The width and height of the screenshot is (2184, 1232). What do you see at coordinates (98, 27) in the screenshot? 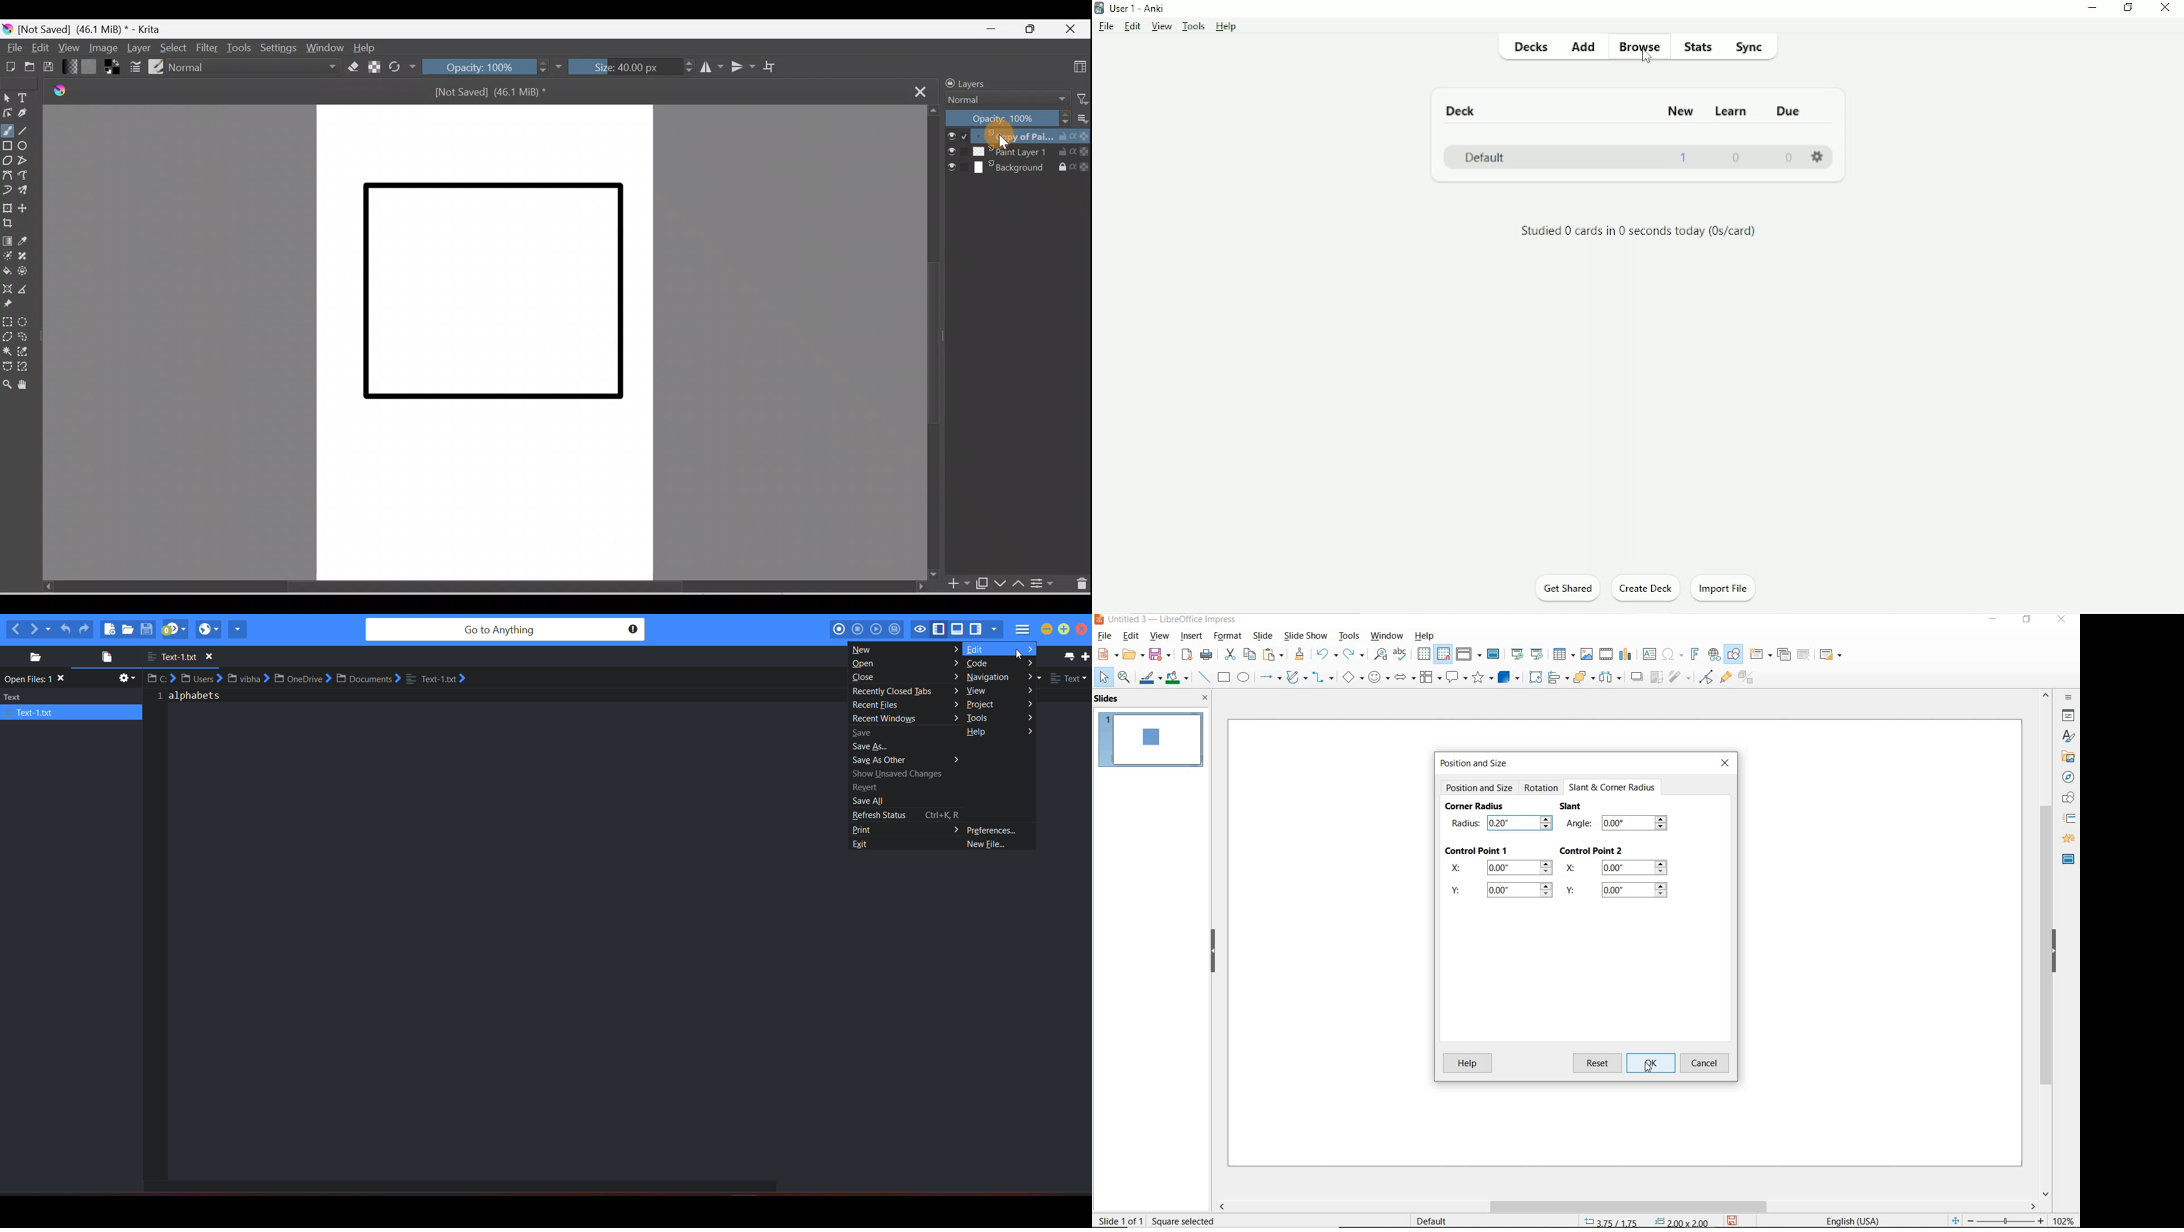
I see `[Not Saved] (46 1 MiB) * - Krita` at bounding box center [98, 27].